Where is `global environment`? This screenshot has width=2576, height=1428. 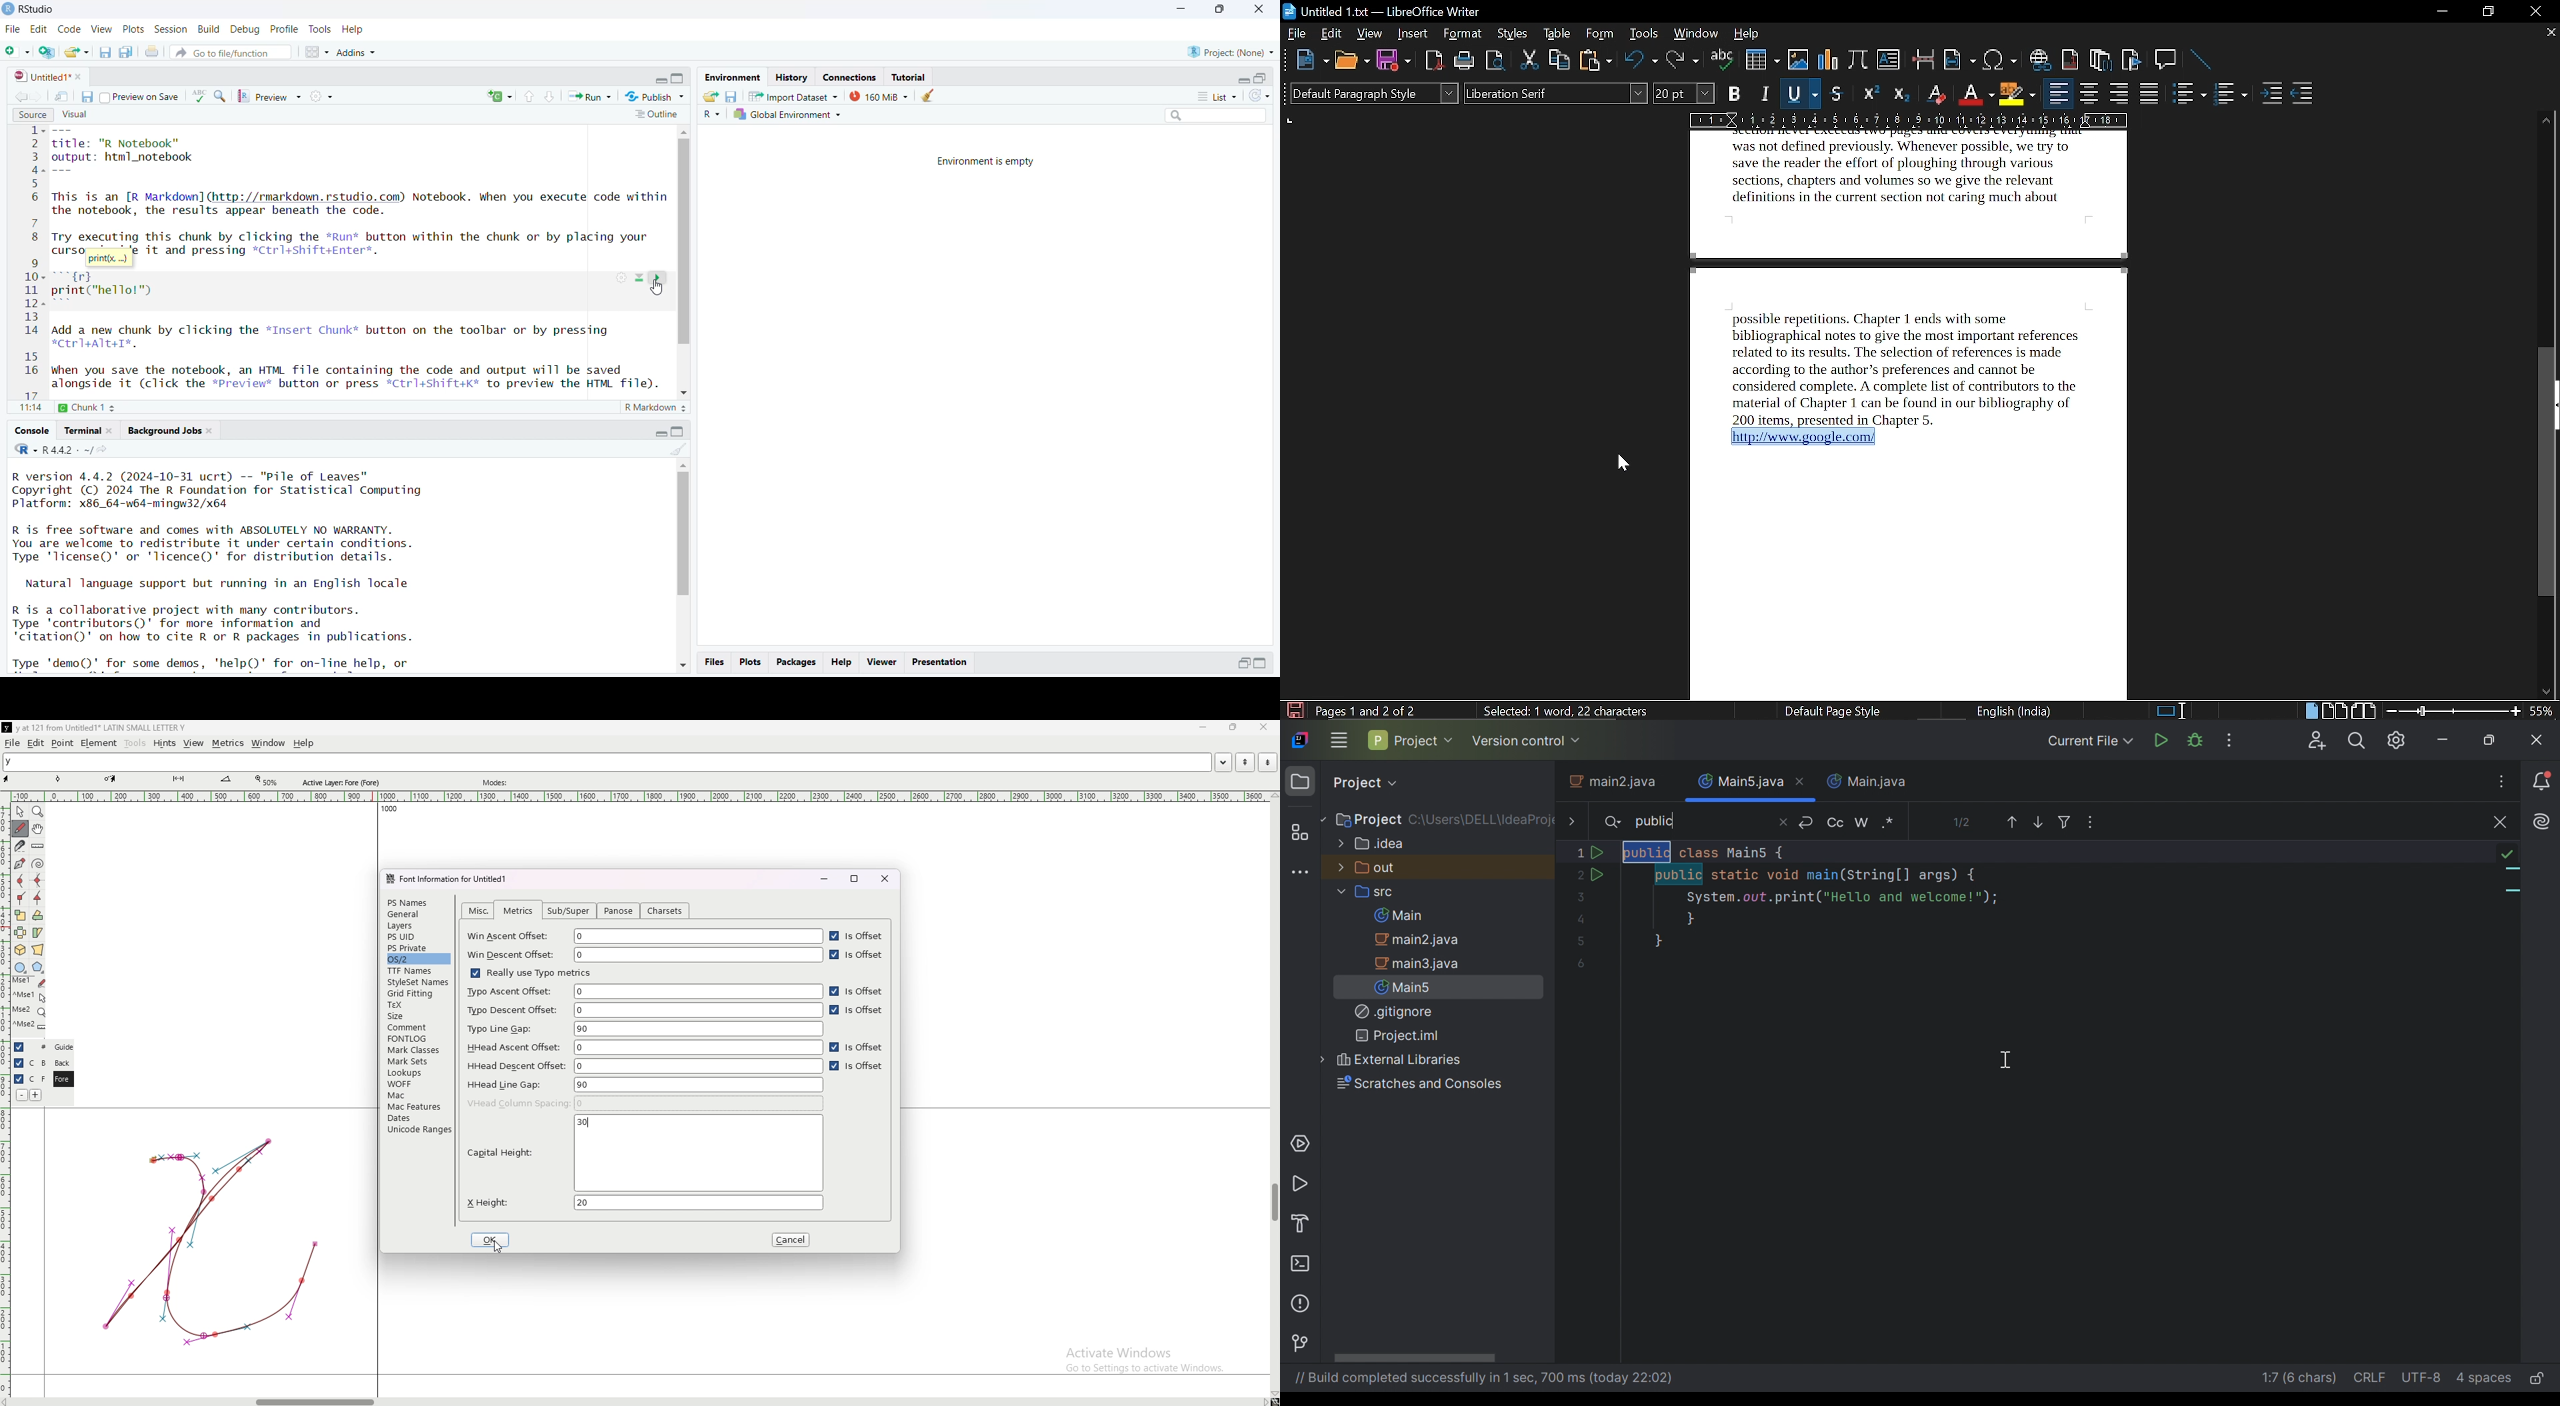 global environment is located at coordinates (786, 115).